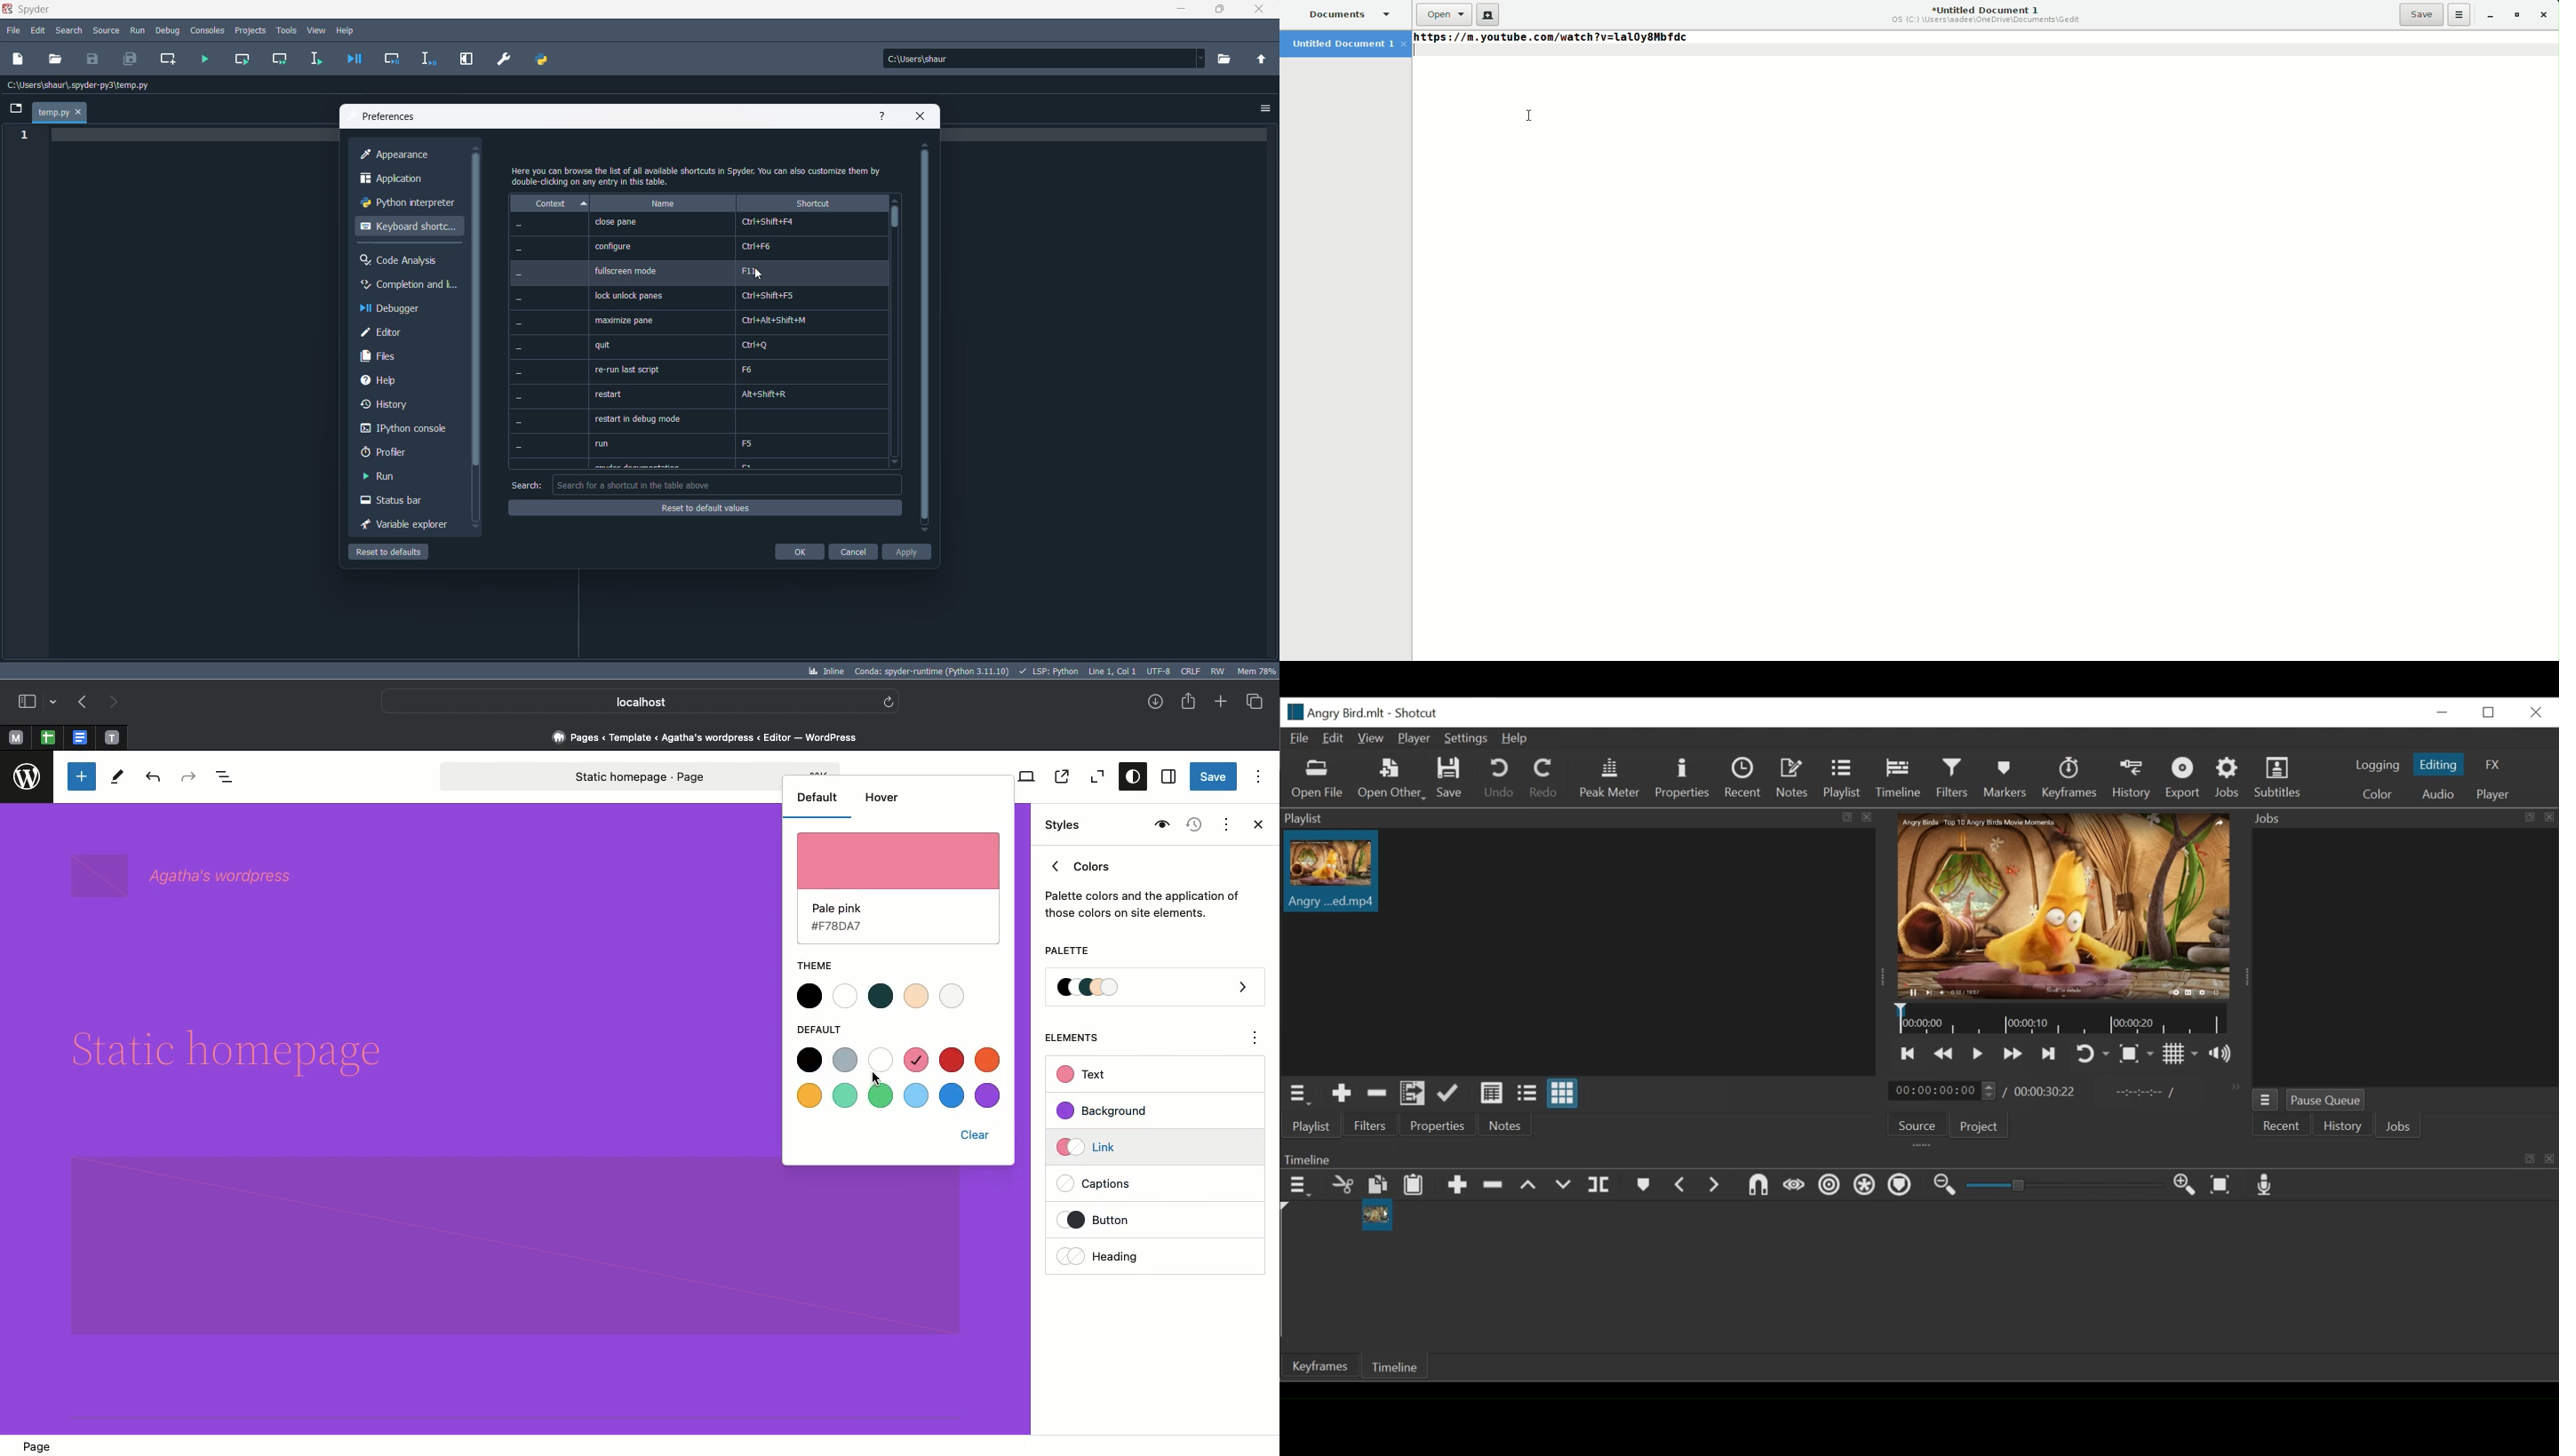 Image resolution: width=2576 pixels, height=1456 pixels. I want to click on move up, so click(926, 145).